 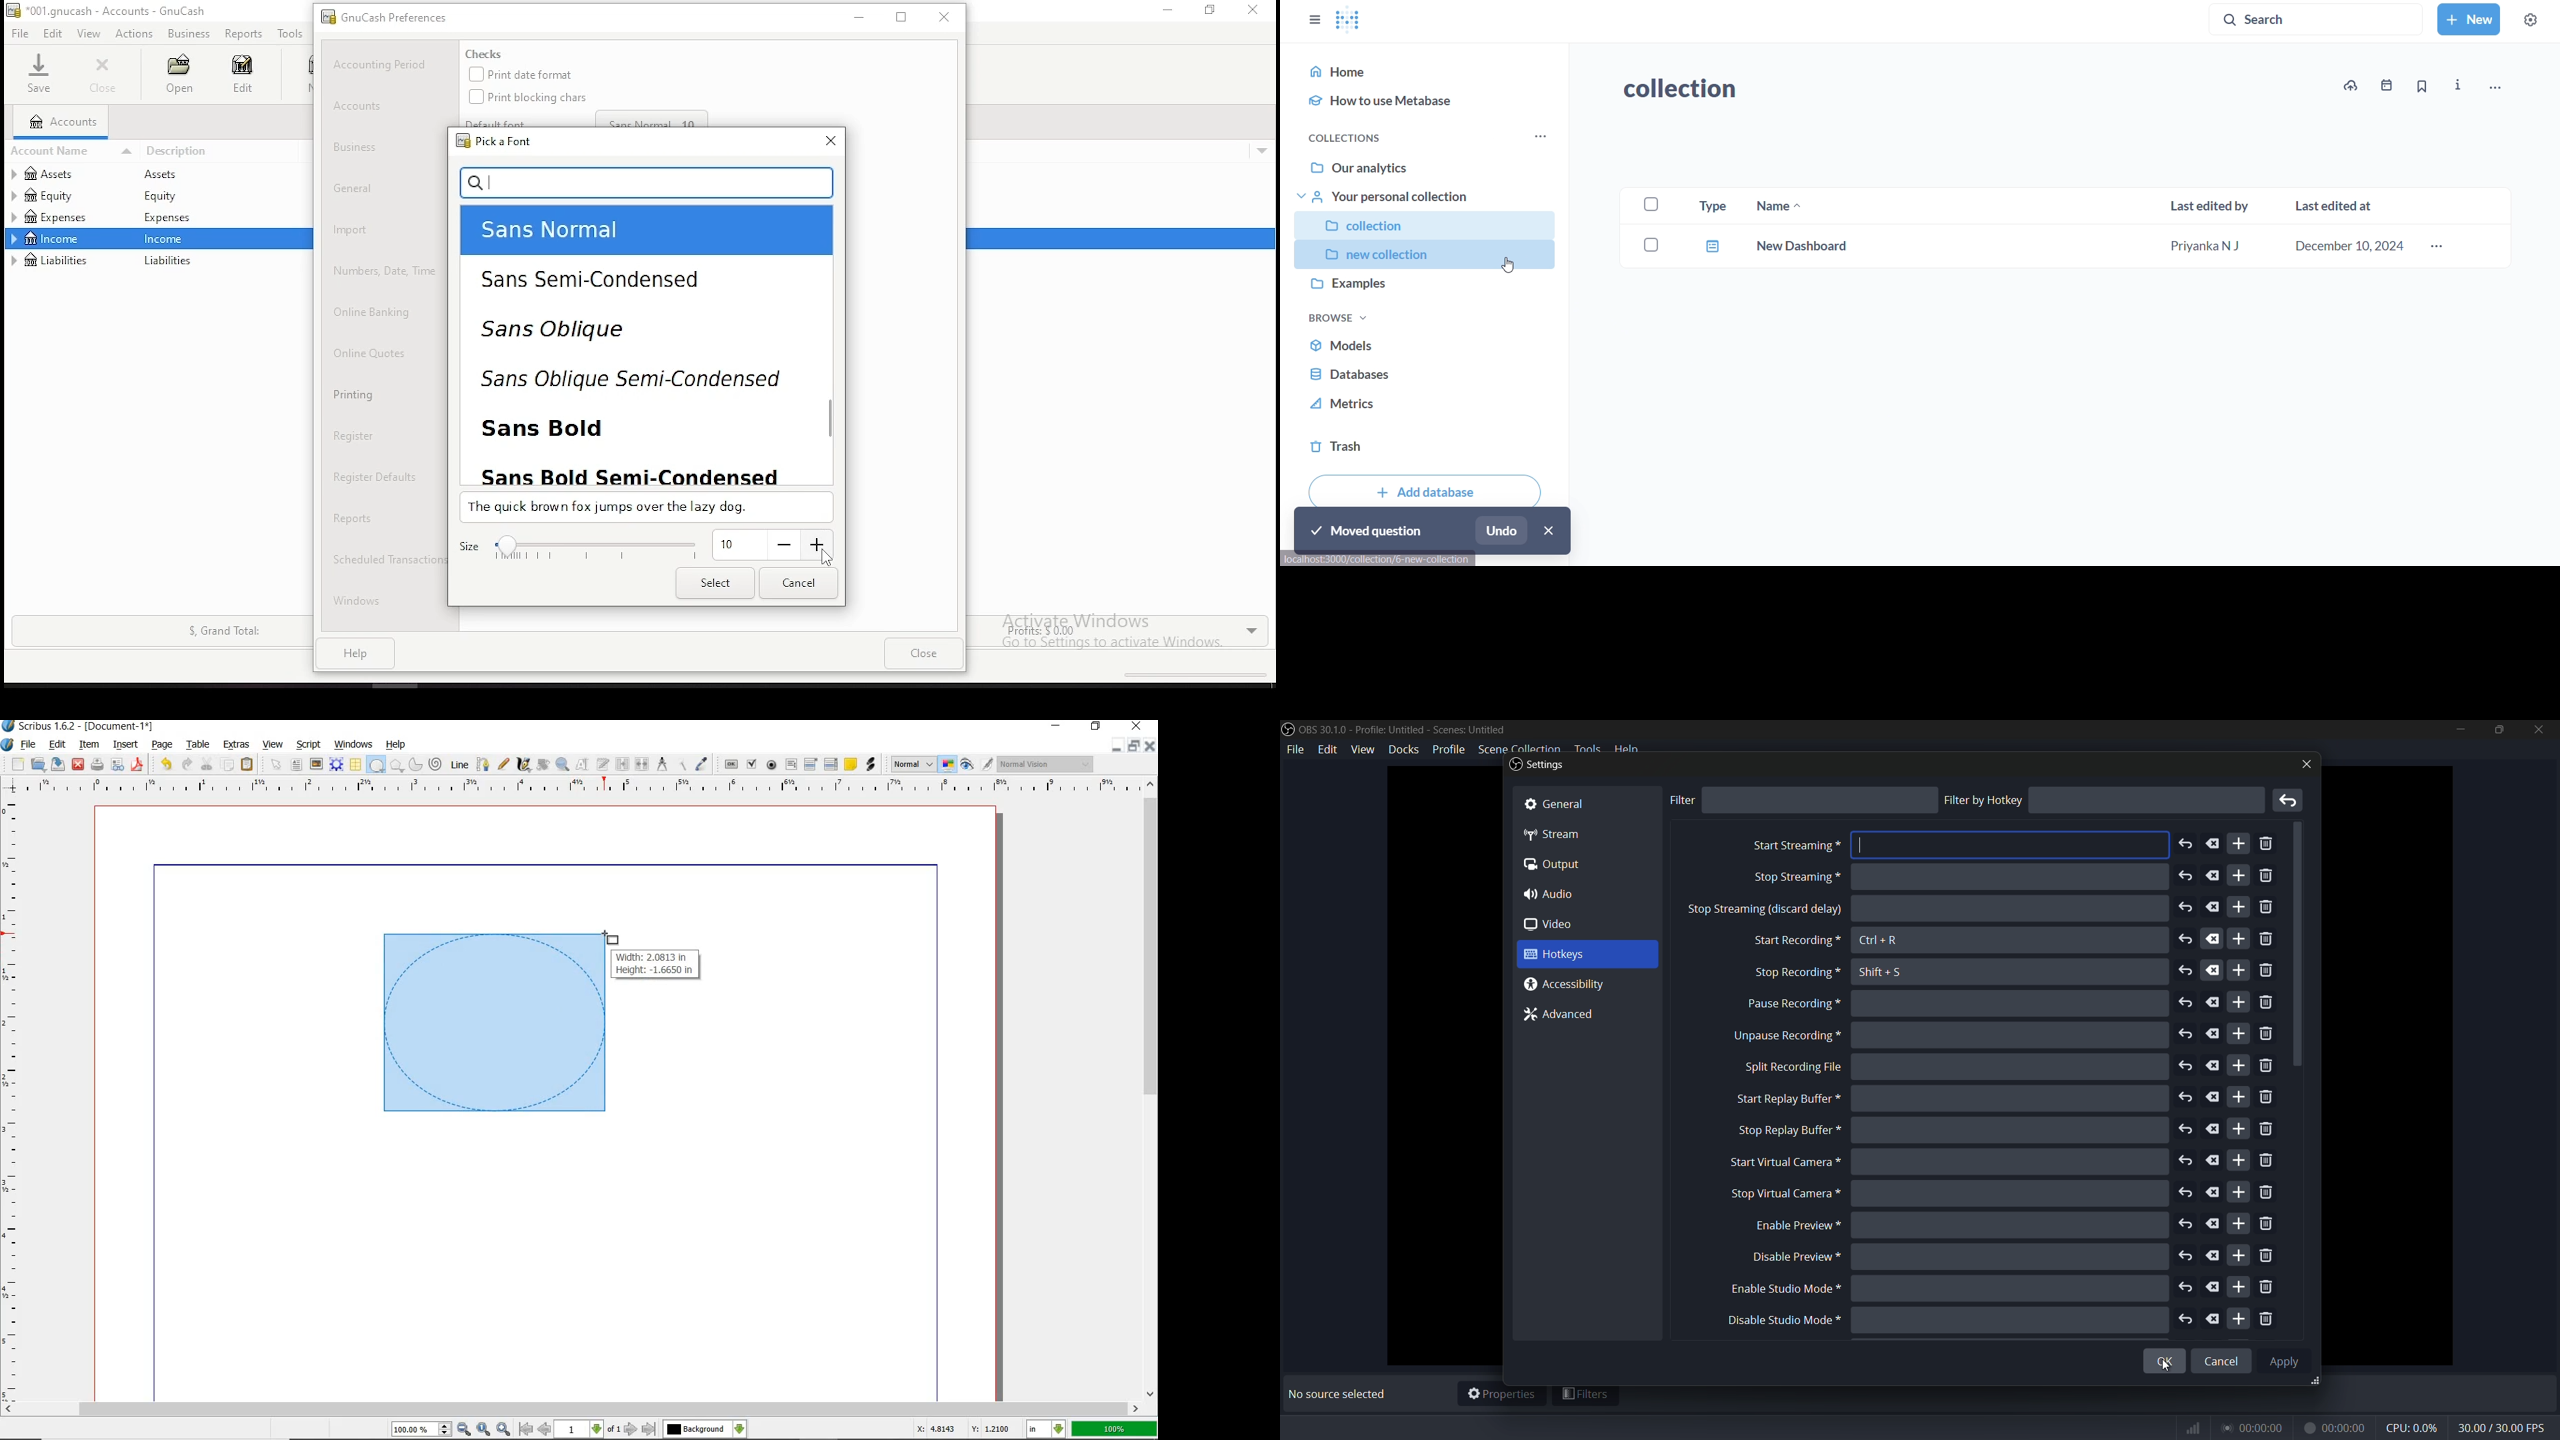 I want to click on add more, so click(x=2239, y=845).